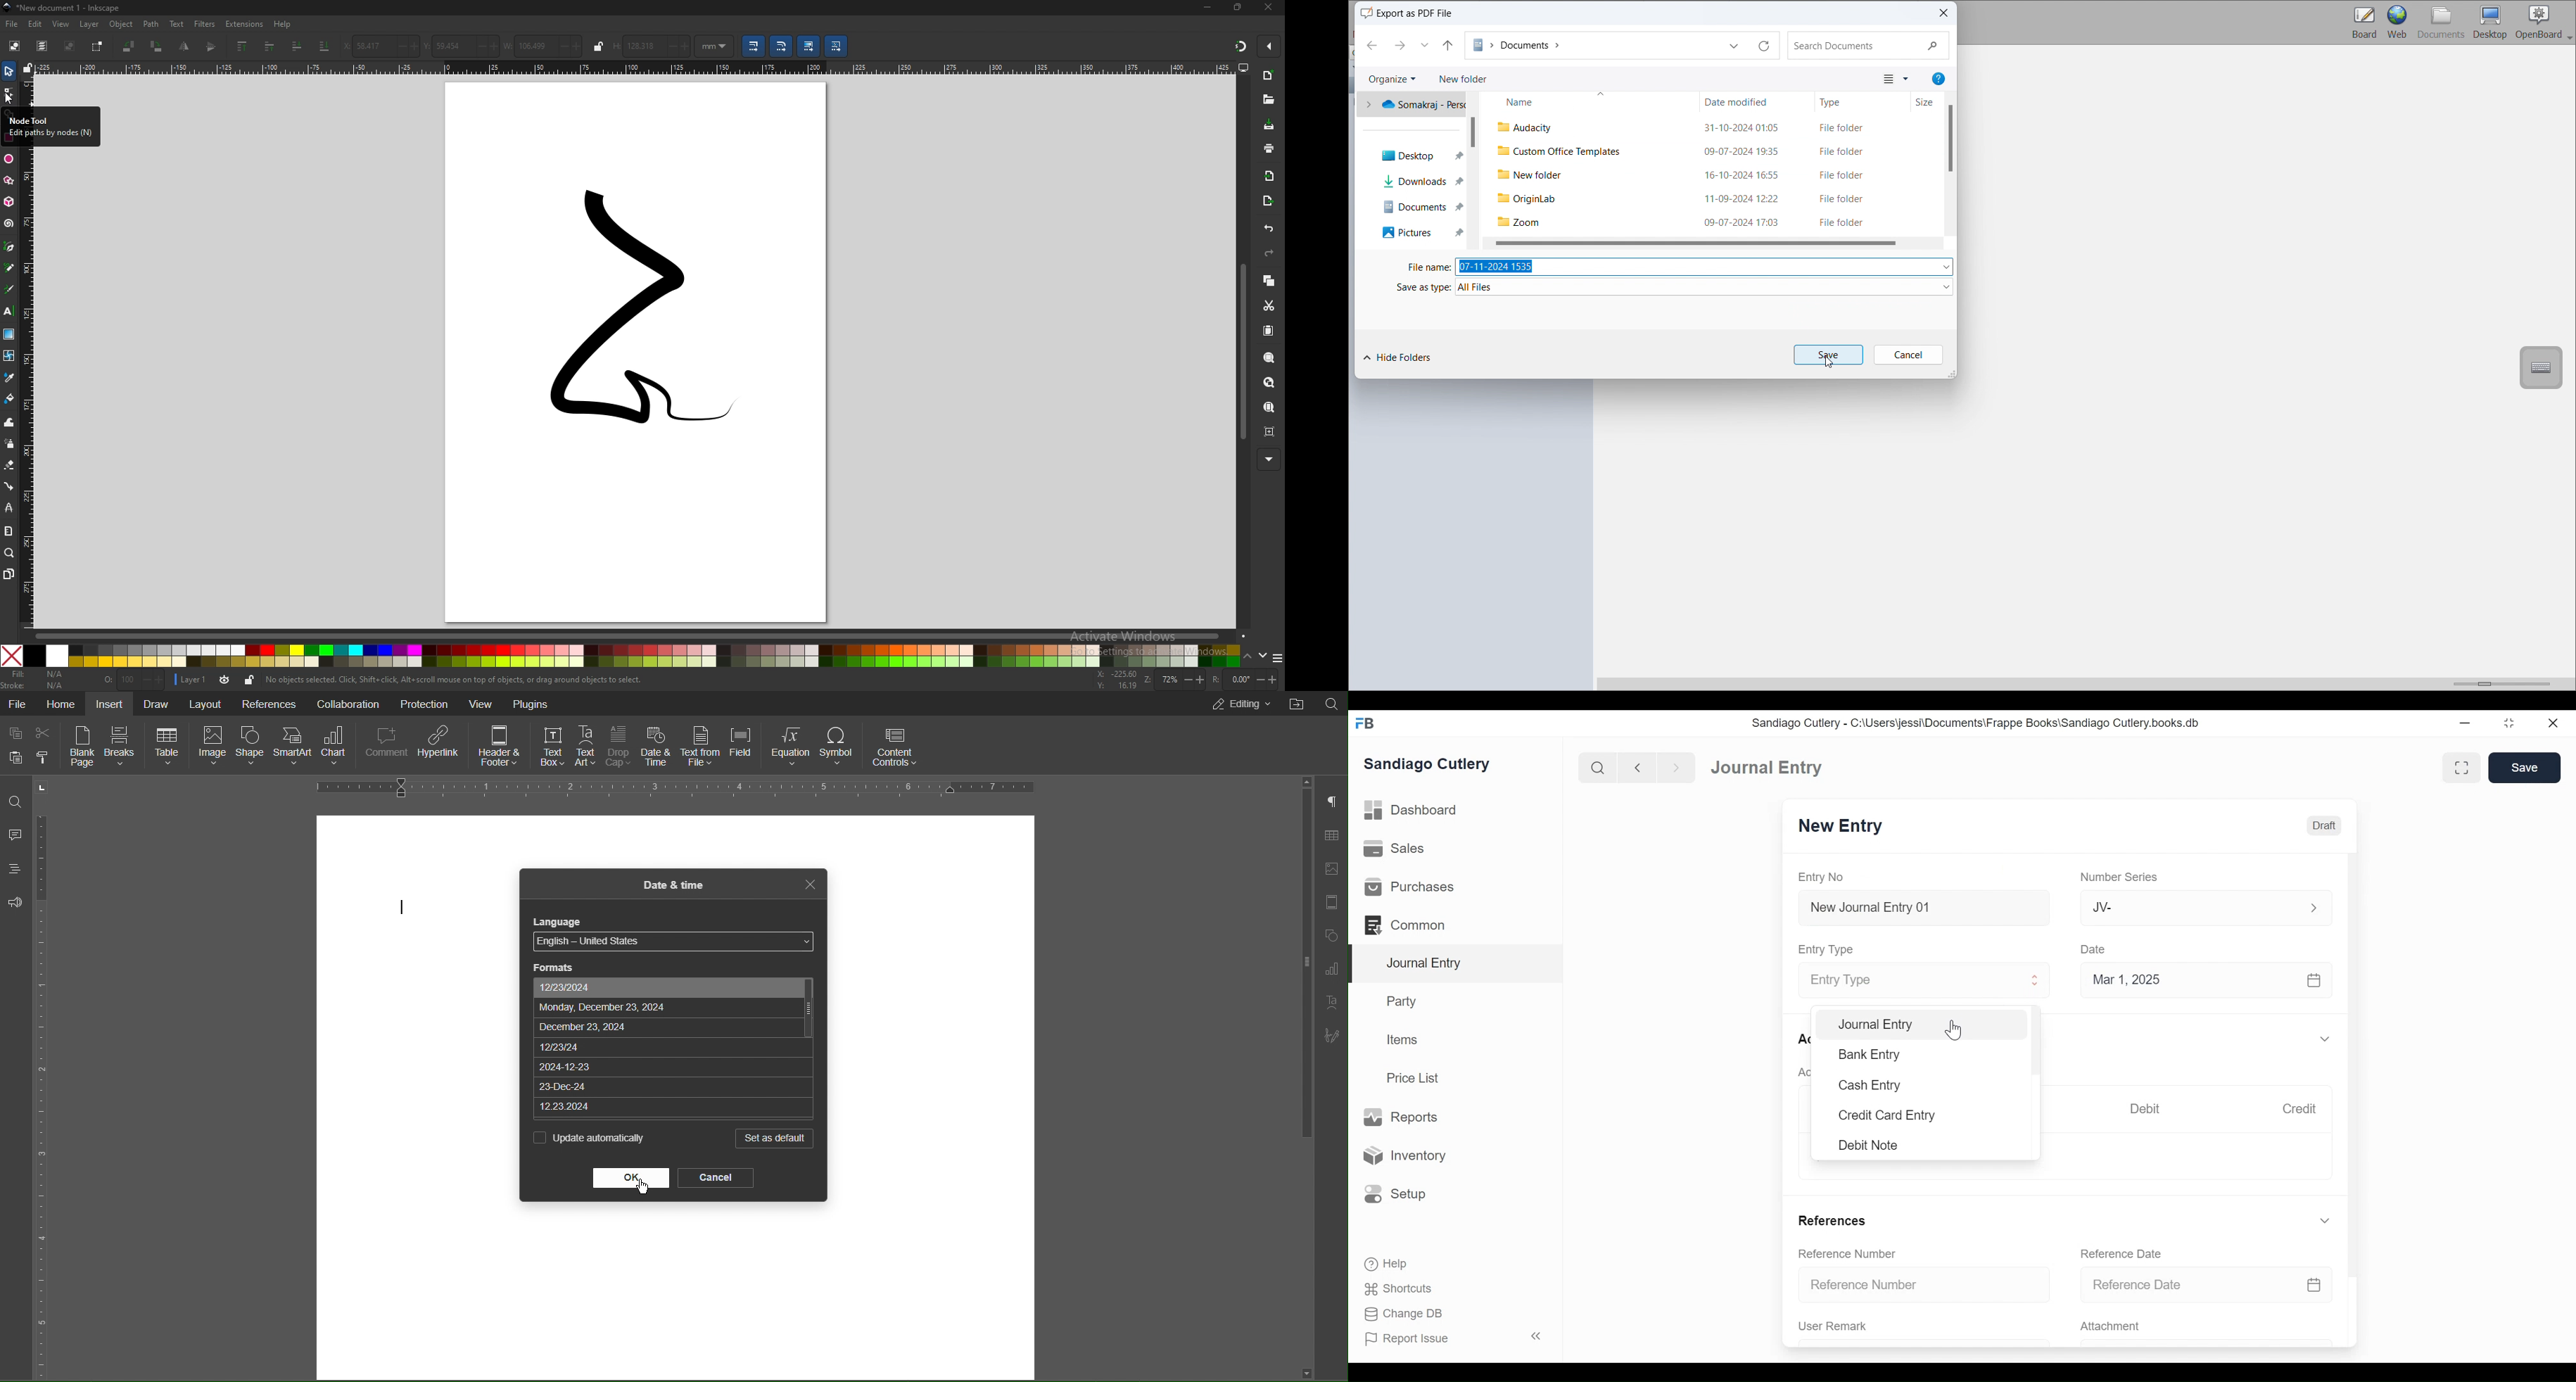  Describe the element at coordinates (1876, 1022) in the screenshot. I see `Journal Entry` at that location.